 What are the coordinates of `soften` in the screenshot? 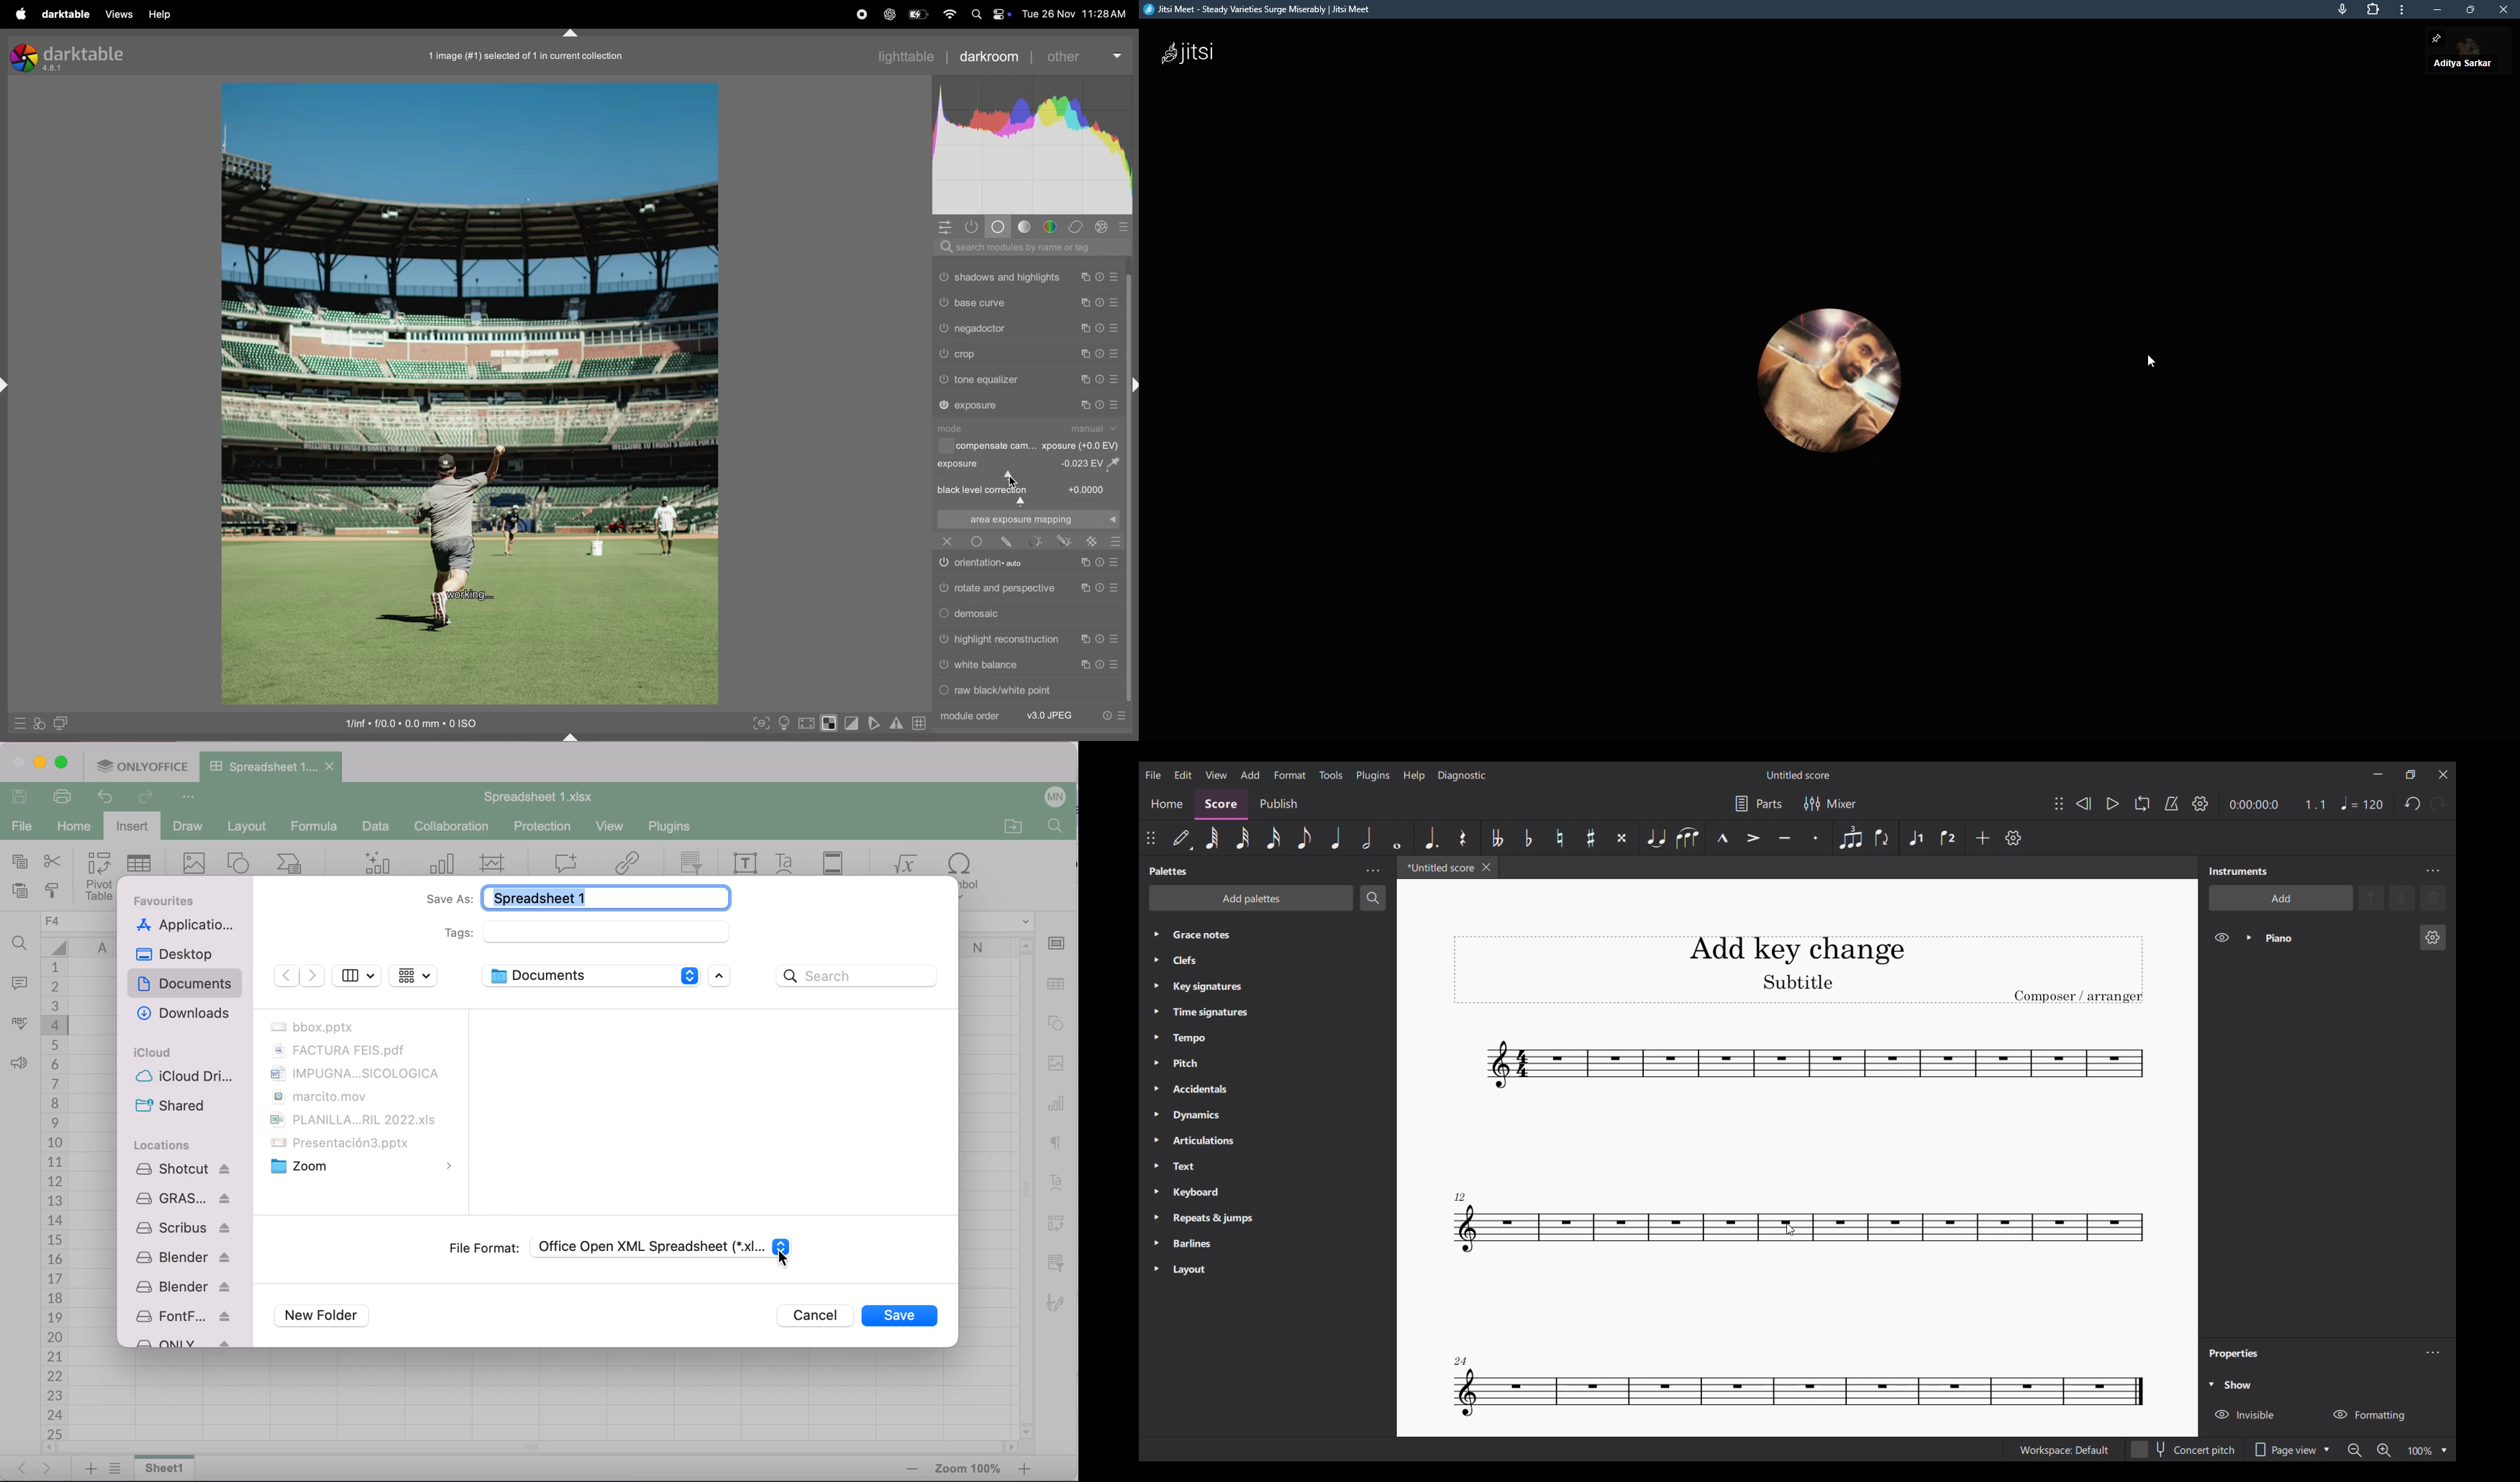 It's located at (876, 723).